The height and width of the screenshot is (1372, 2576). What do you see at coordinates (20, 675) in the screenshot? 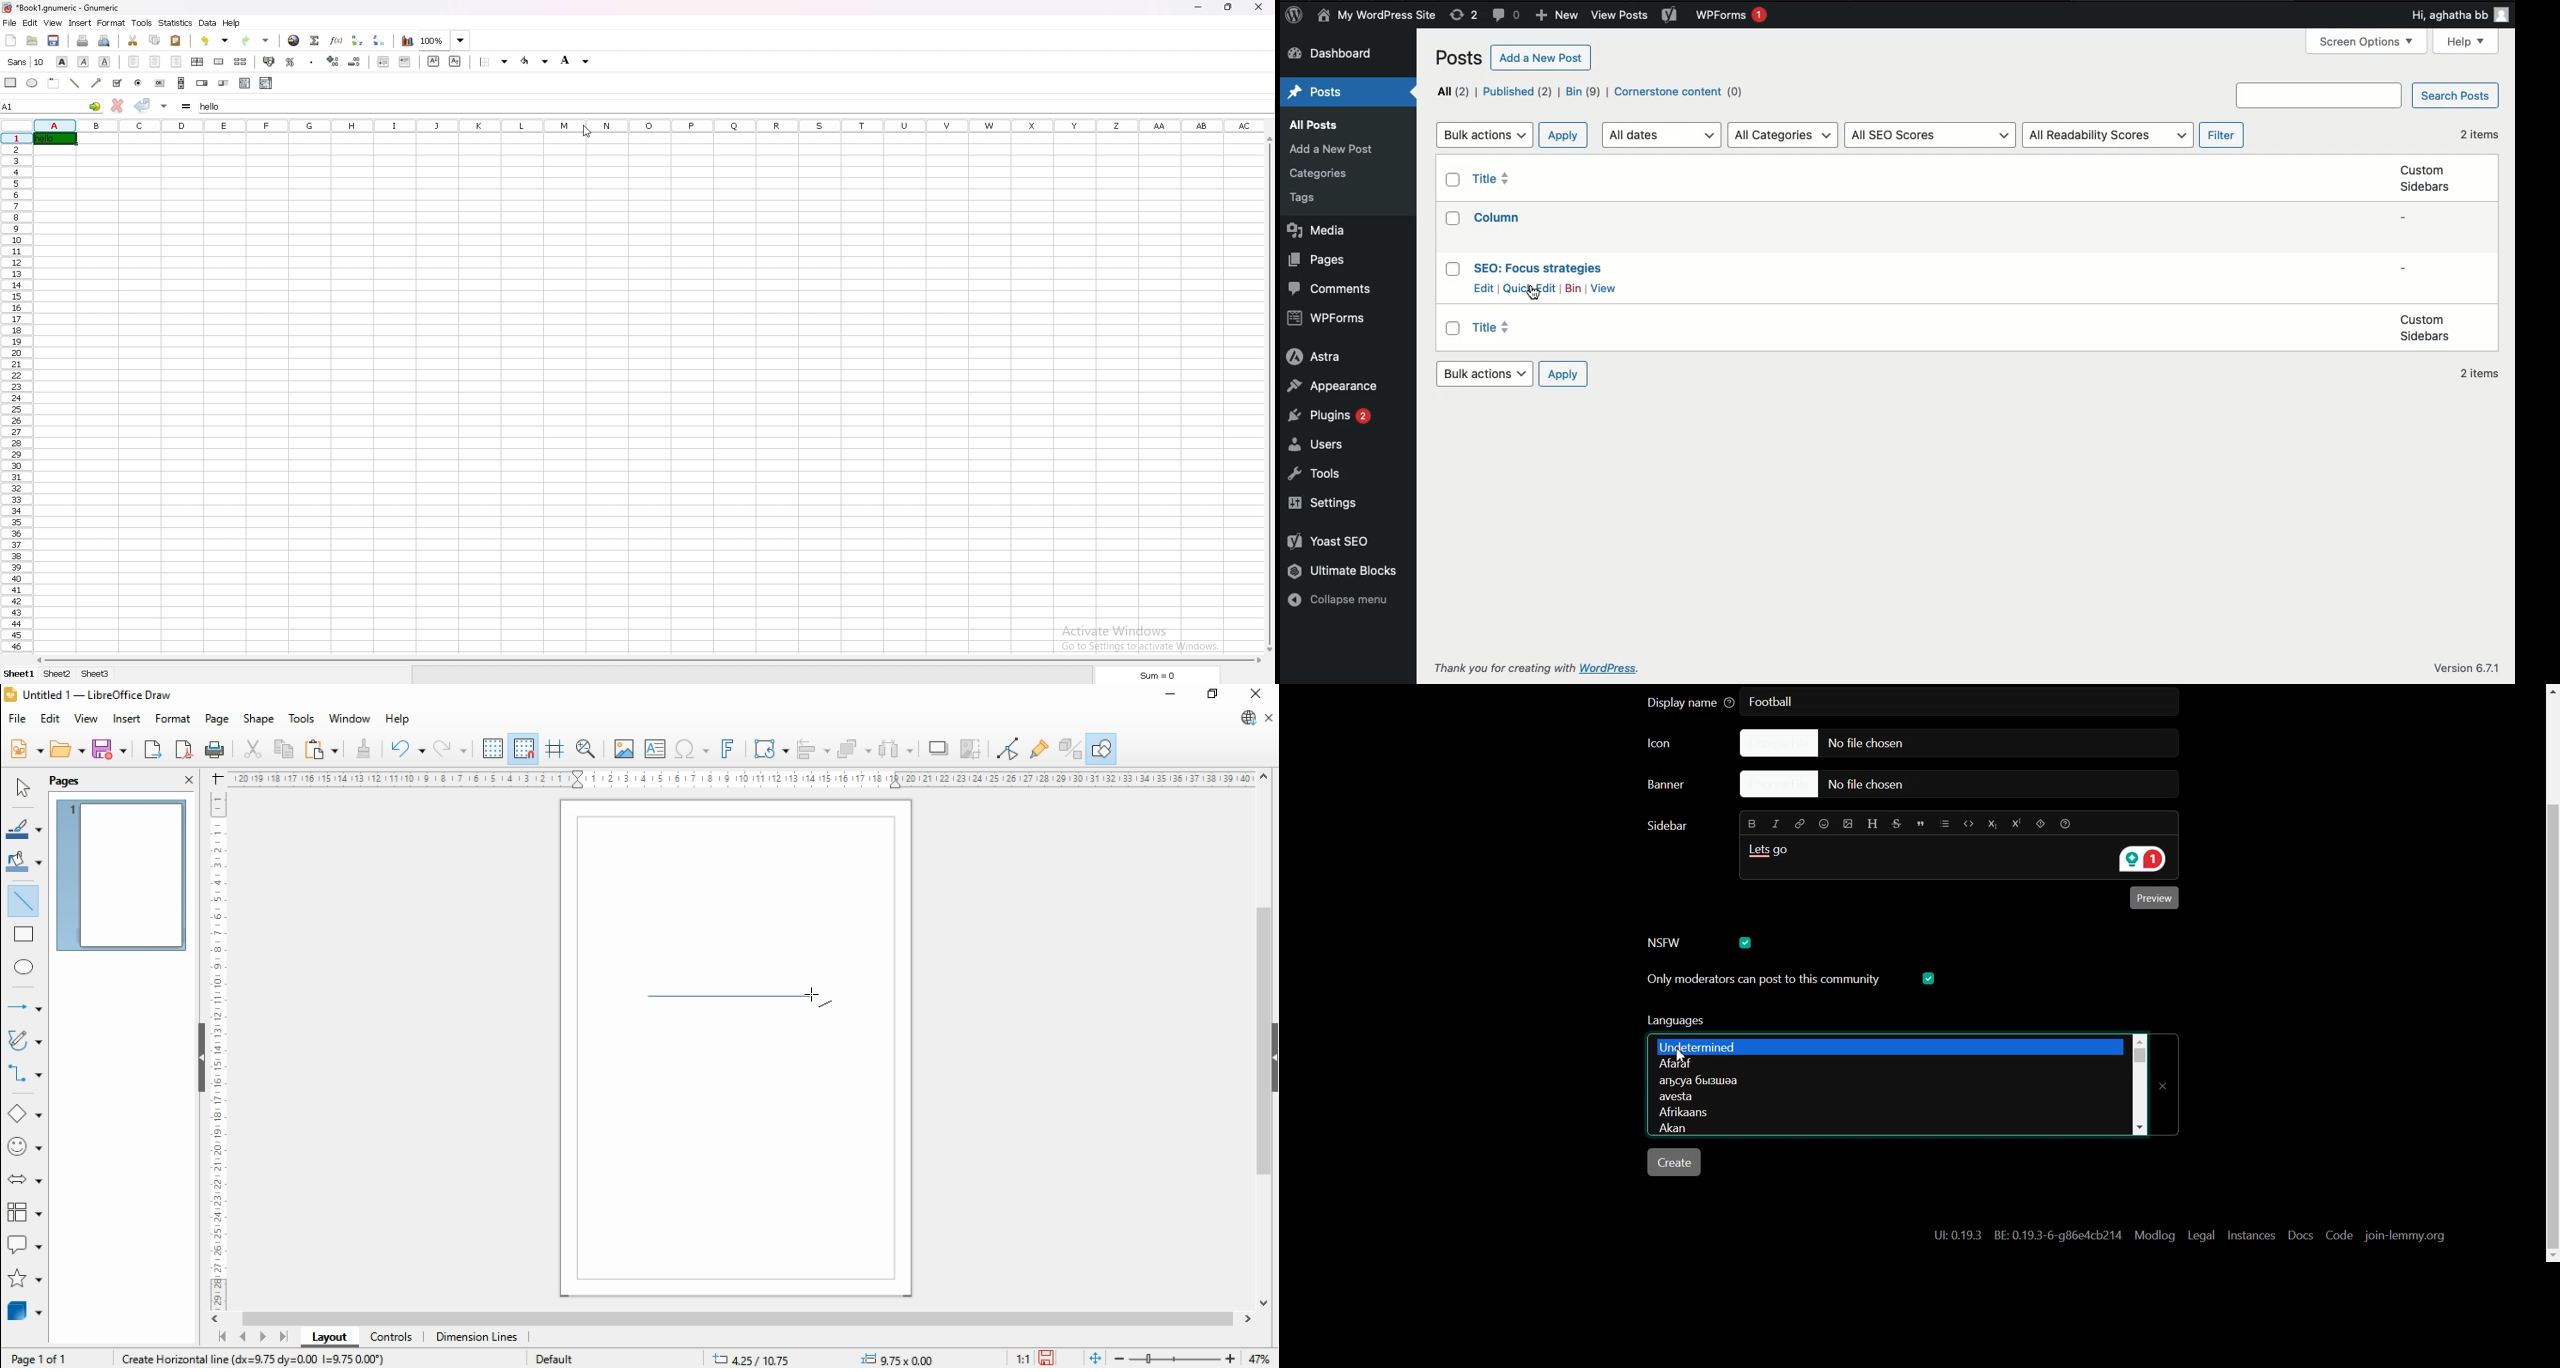
I see `sheet 1` at bounding box center [20, 675].